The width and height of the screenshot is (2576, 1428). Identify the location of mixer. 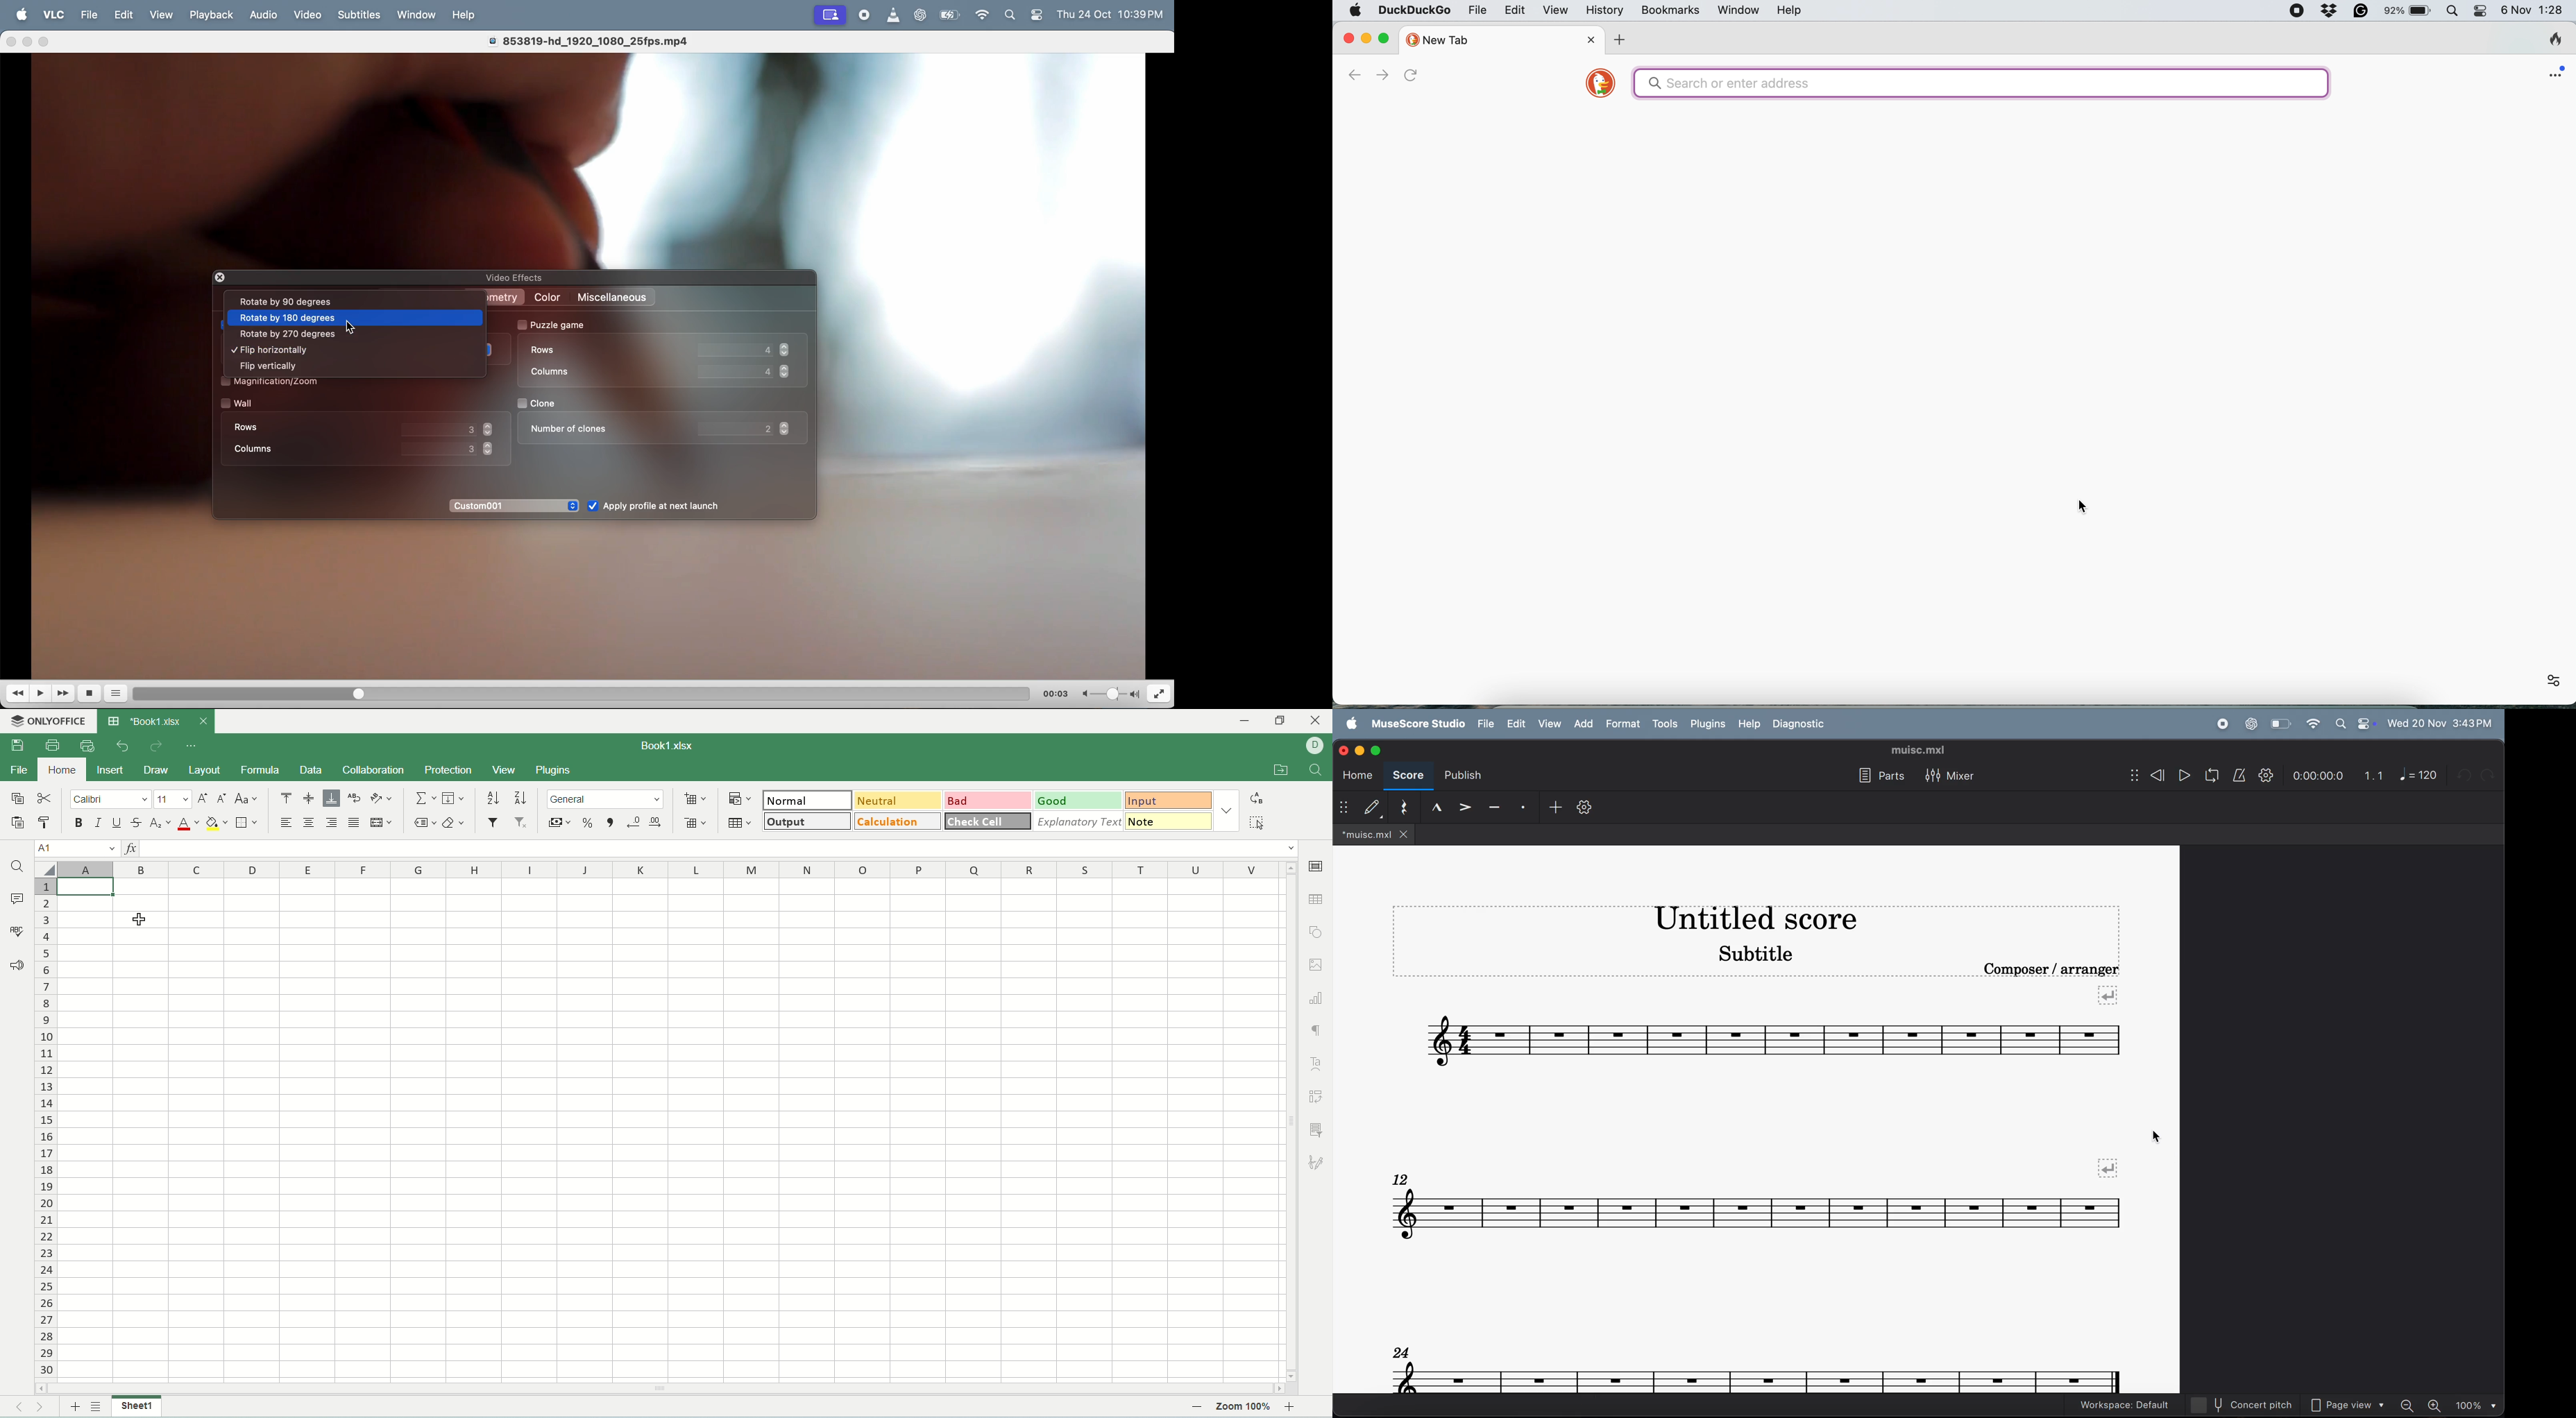
(1957, 777).